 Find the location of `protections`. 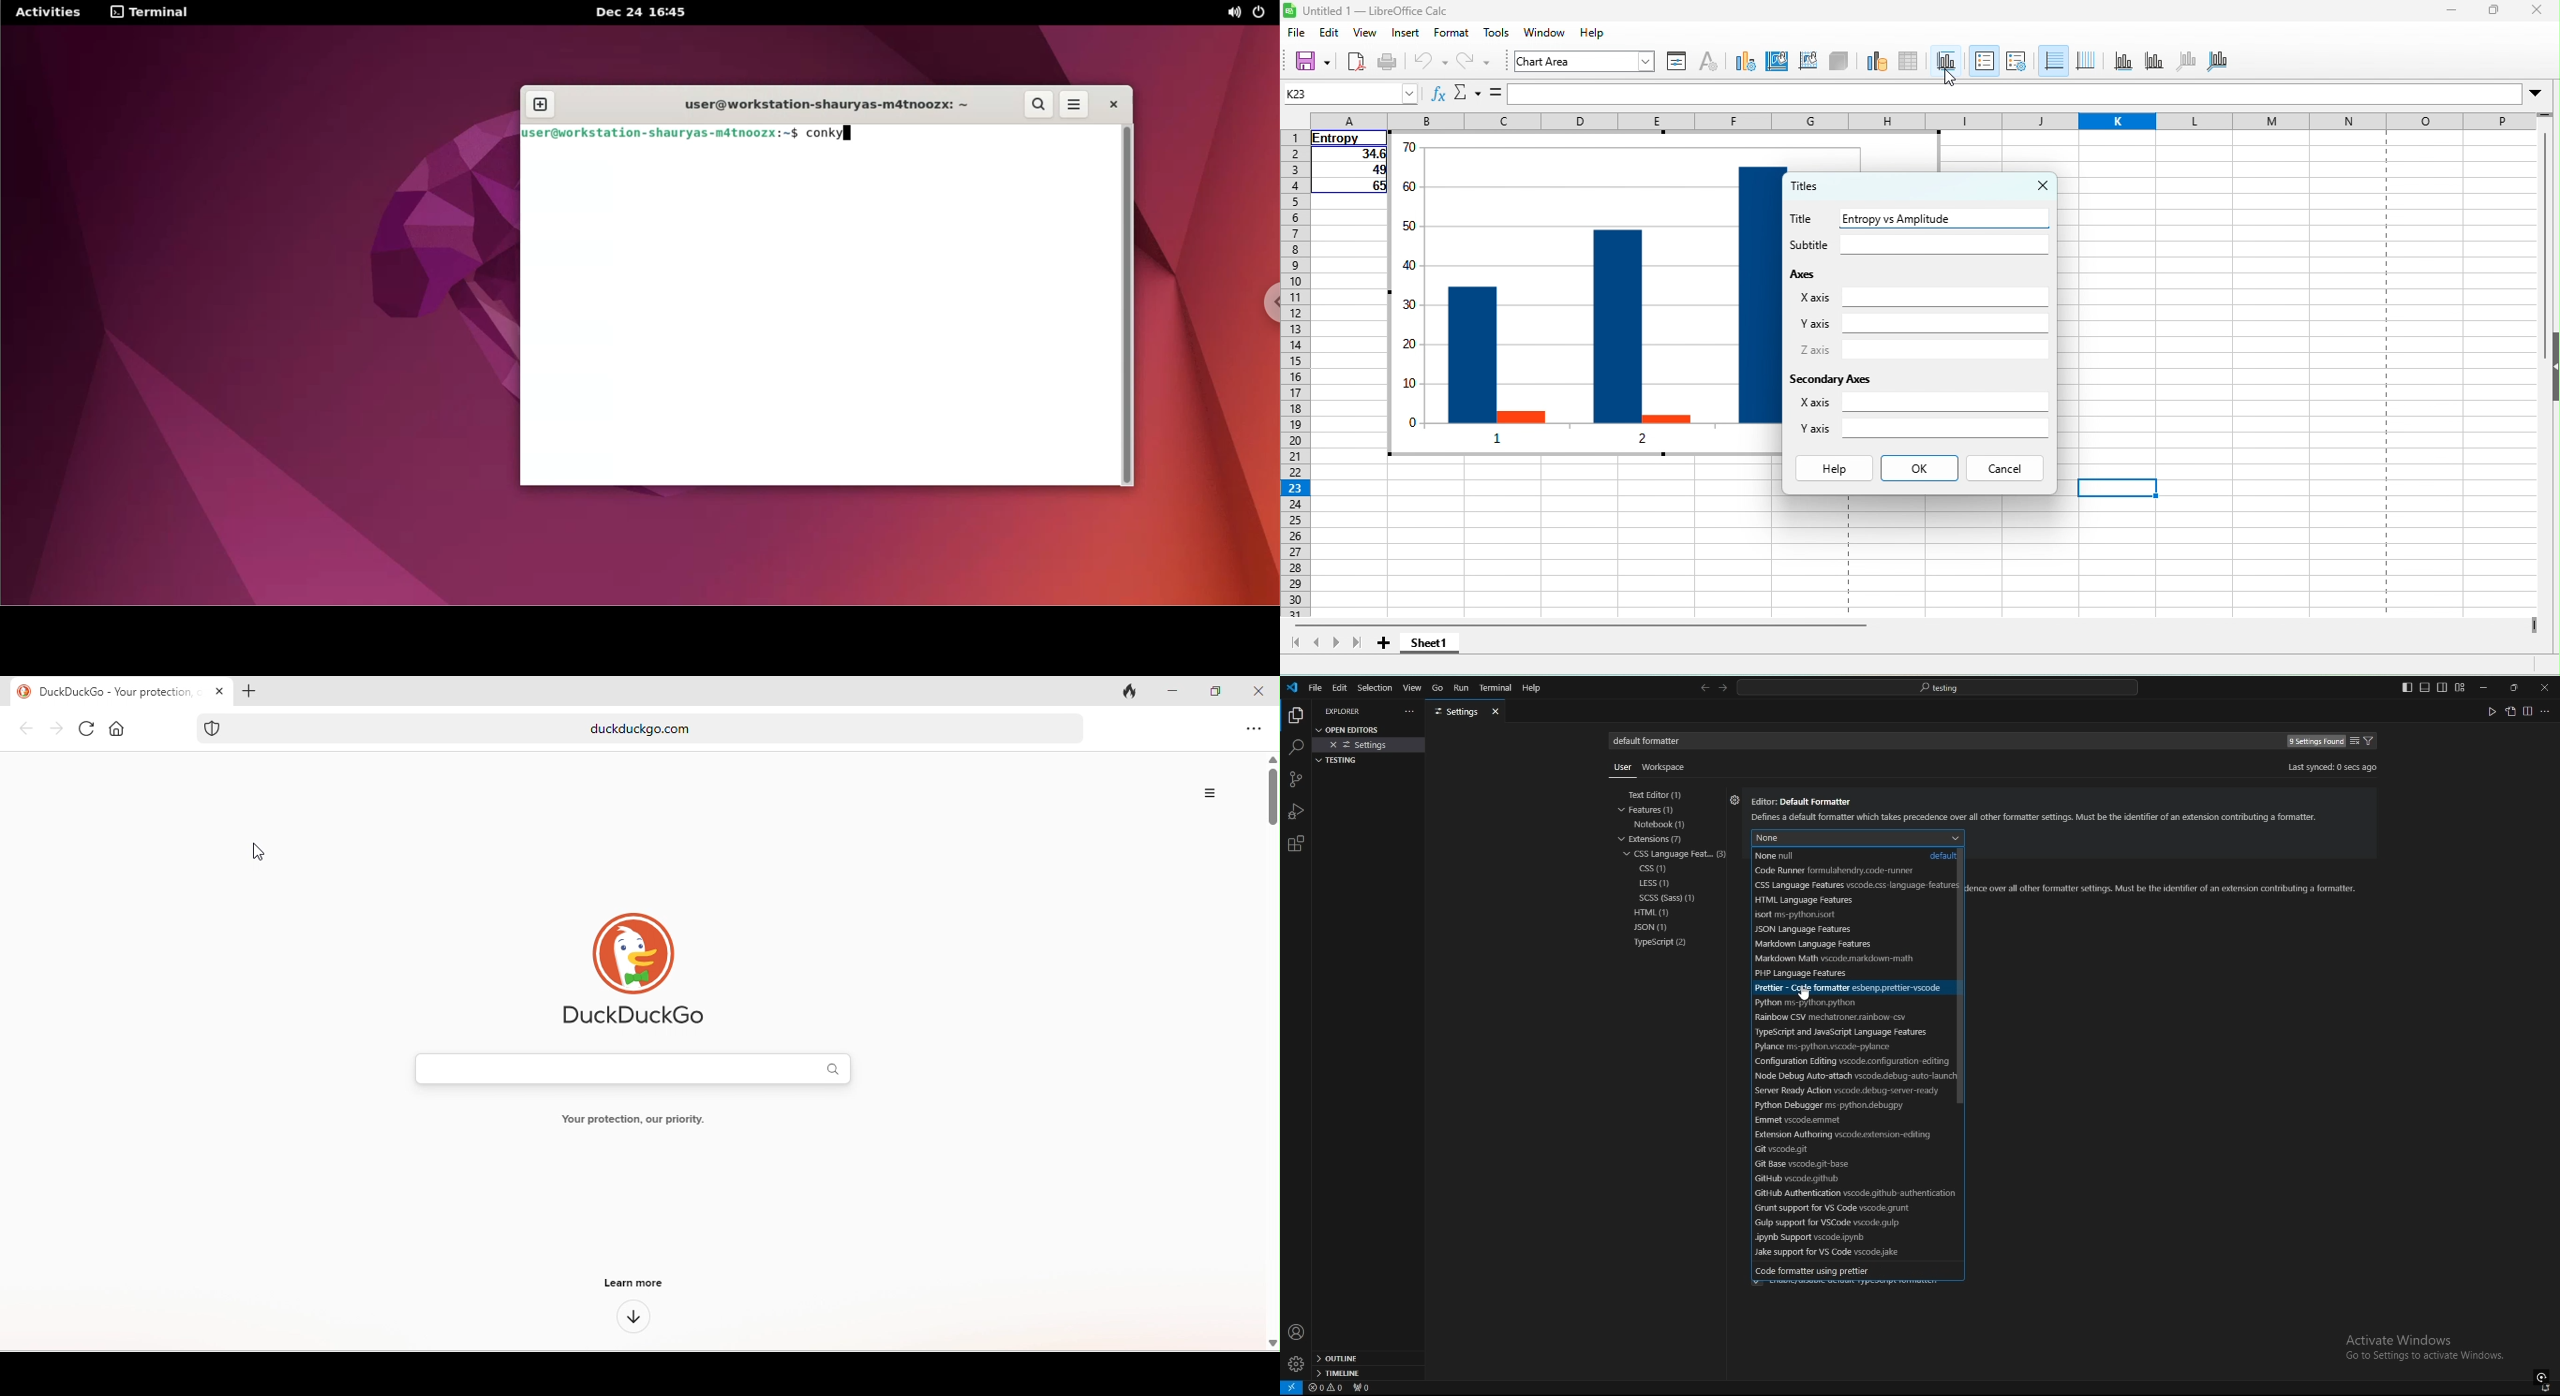

protections is located at coordinates (213, 728).